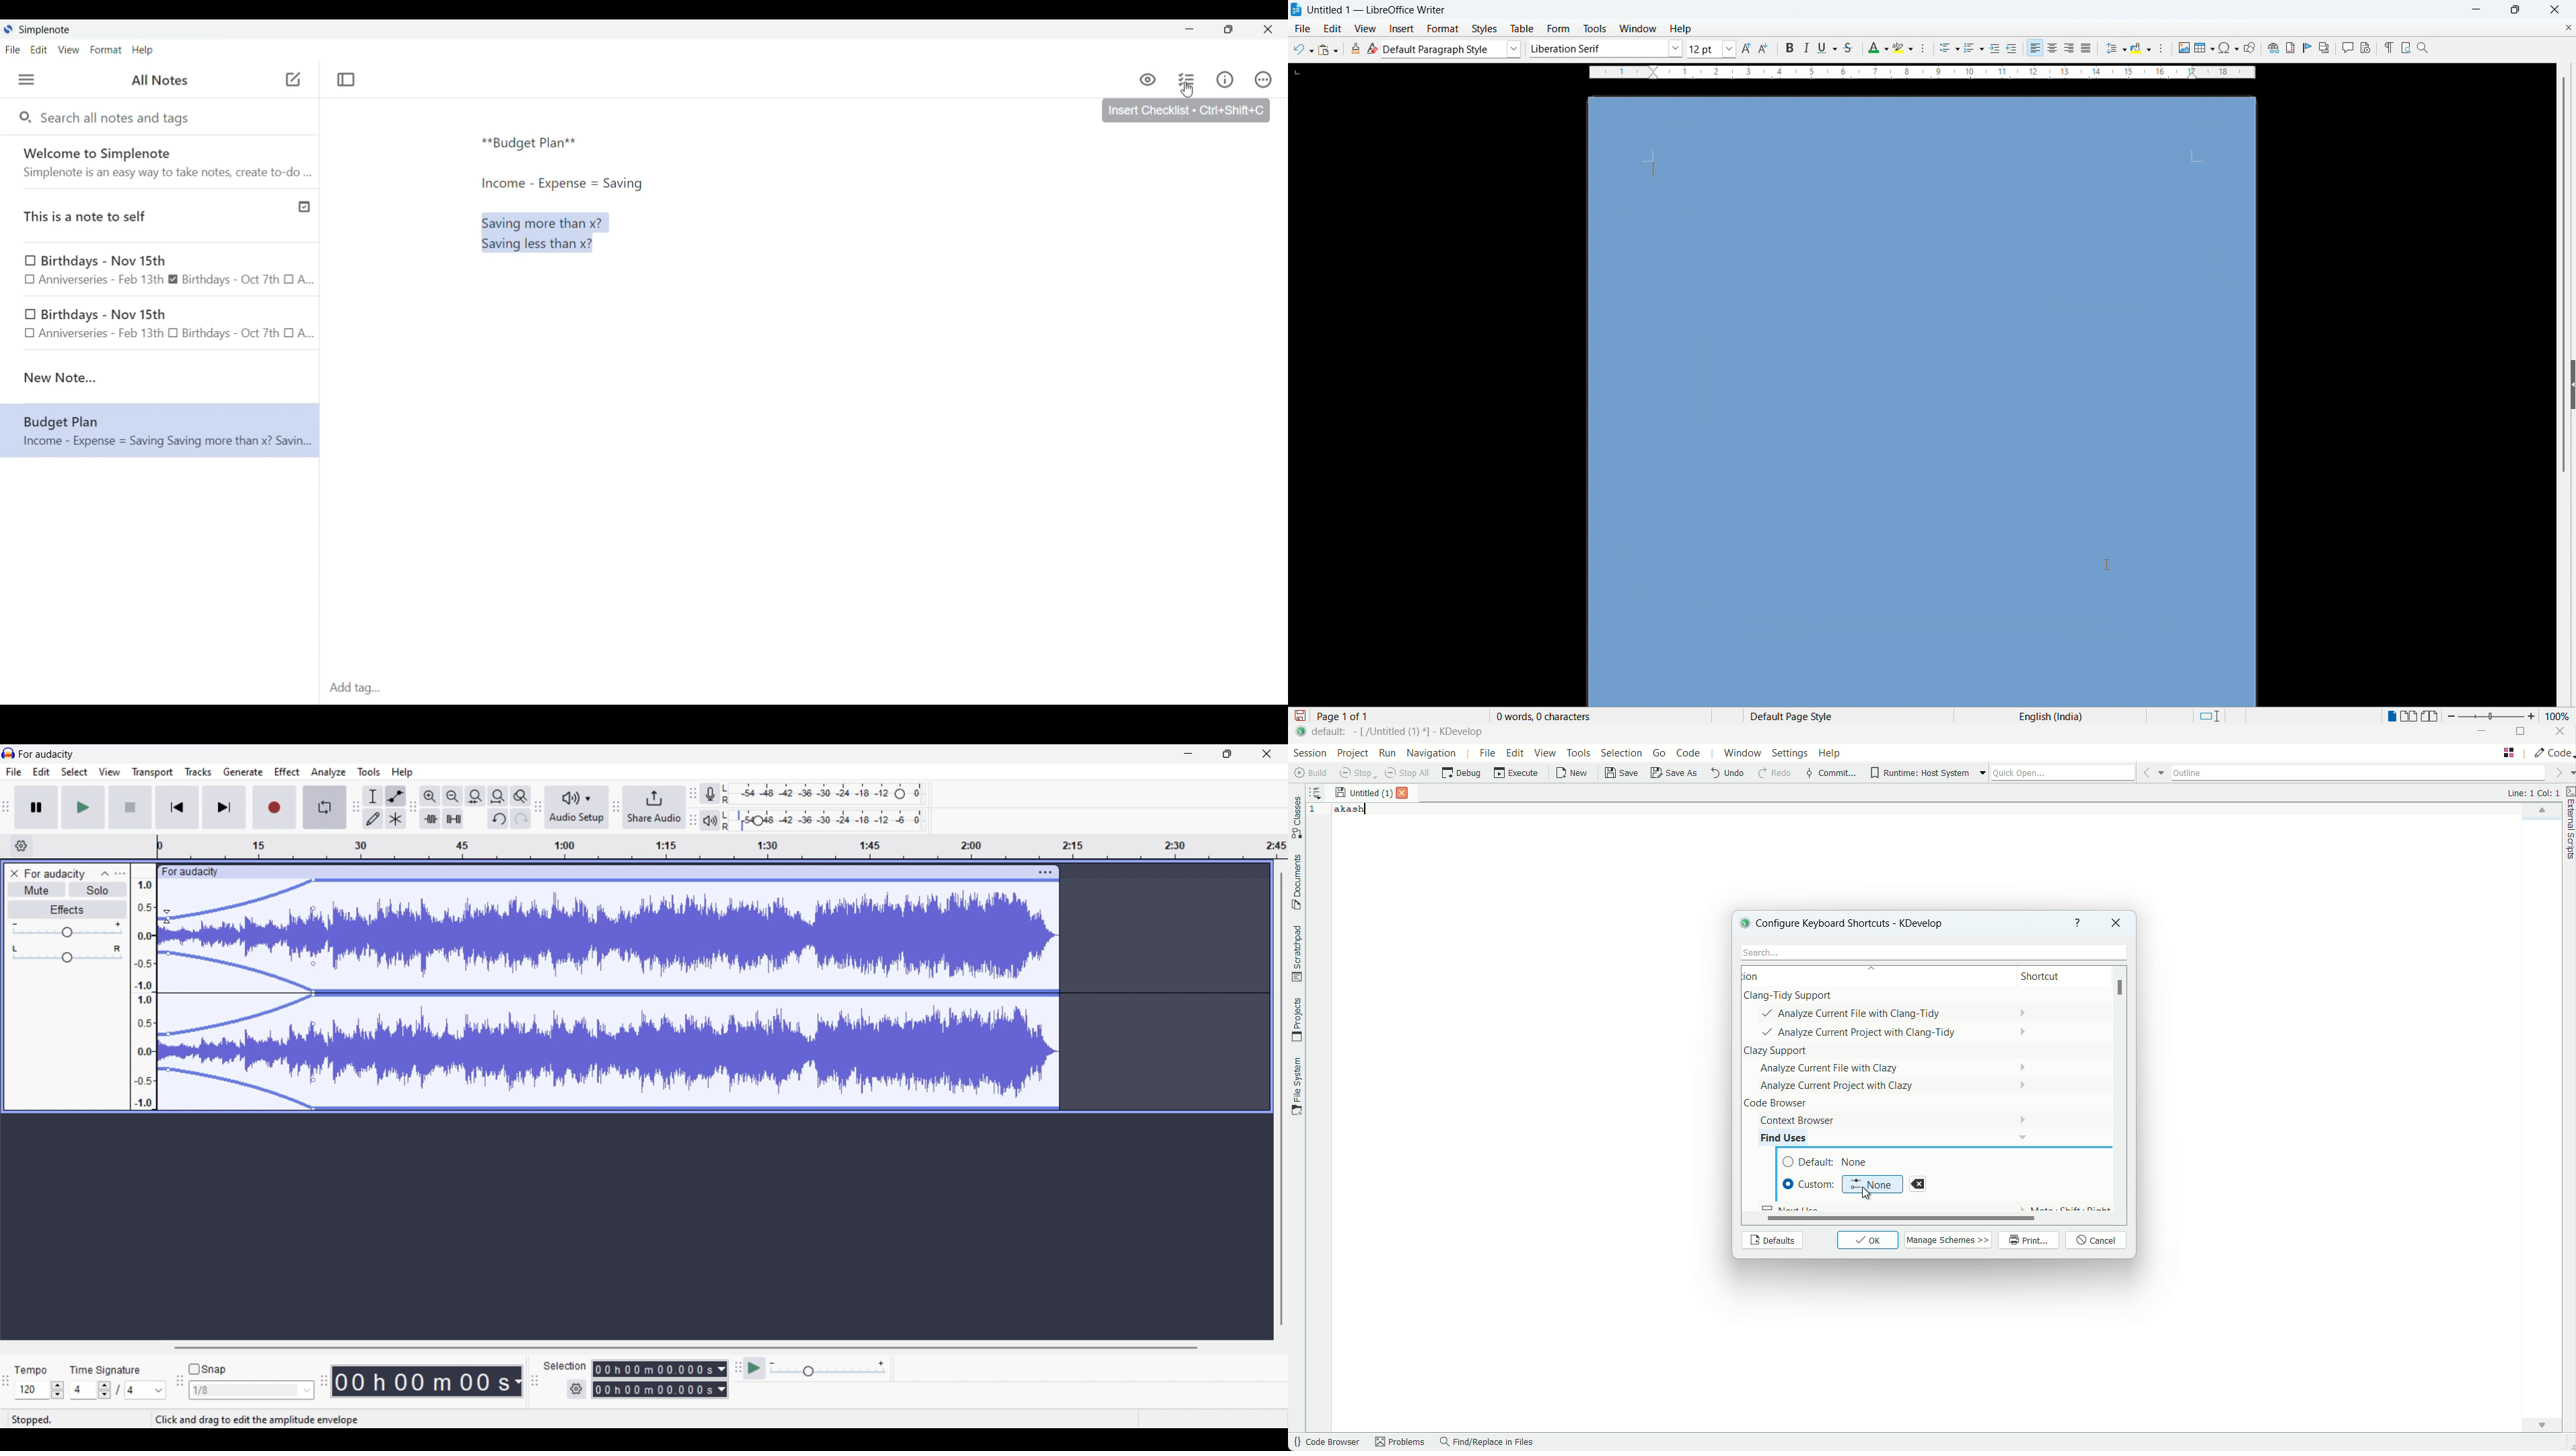 This screenshot has width=2576, height=1456. Describe the element at coordinates (225, 807) in the screenshot. I see `Skip/Select to end` at that location.